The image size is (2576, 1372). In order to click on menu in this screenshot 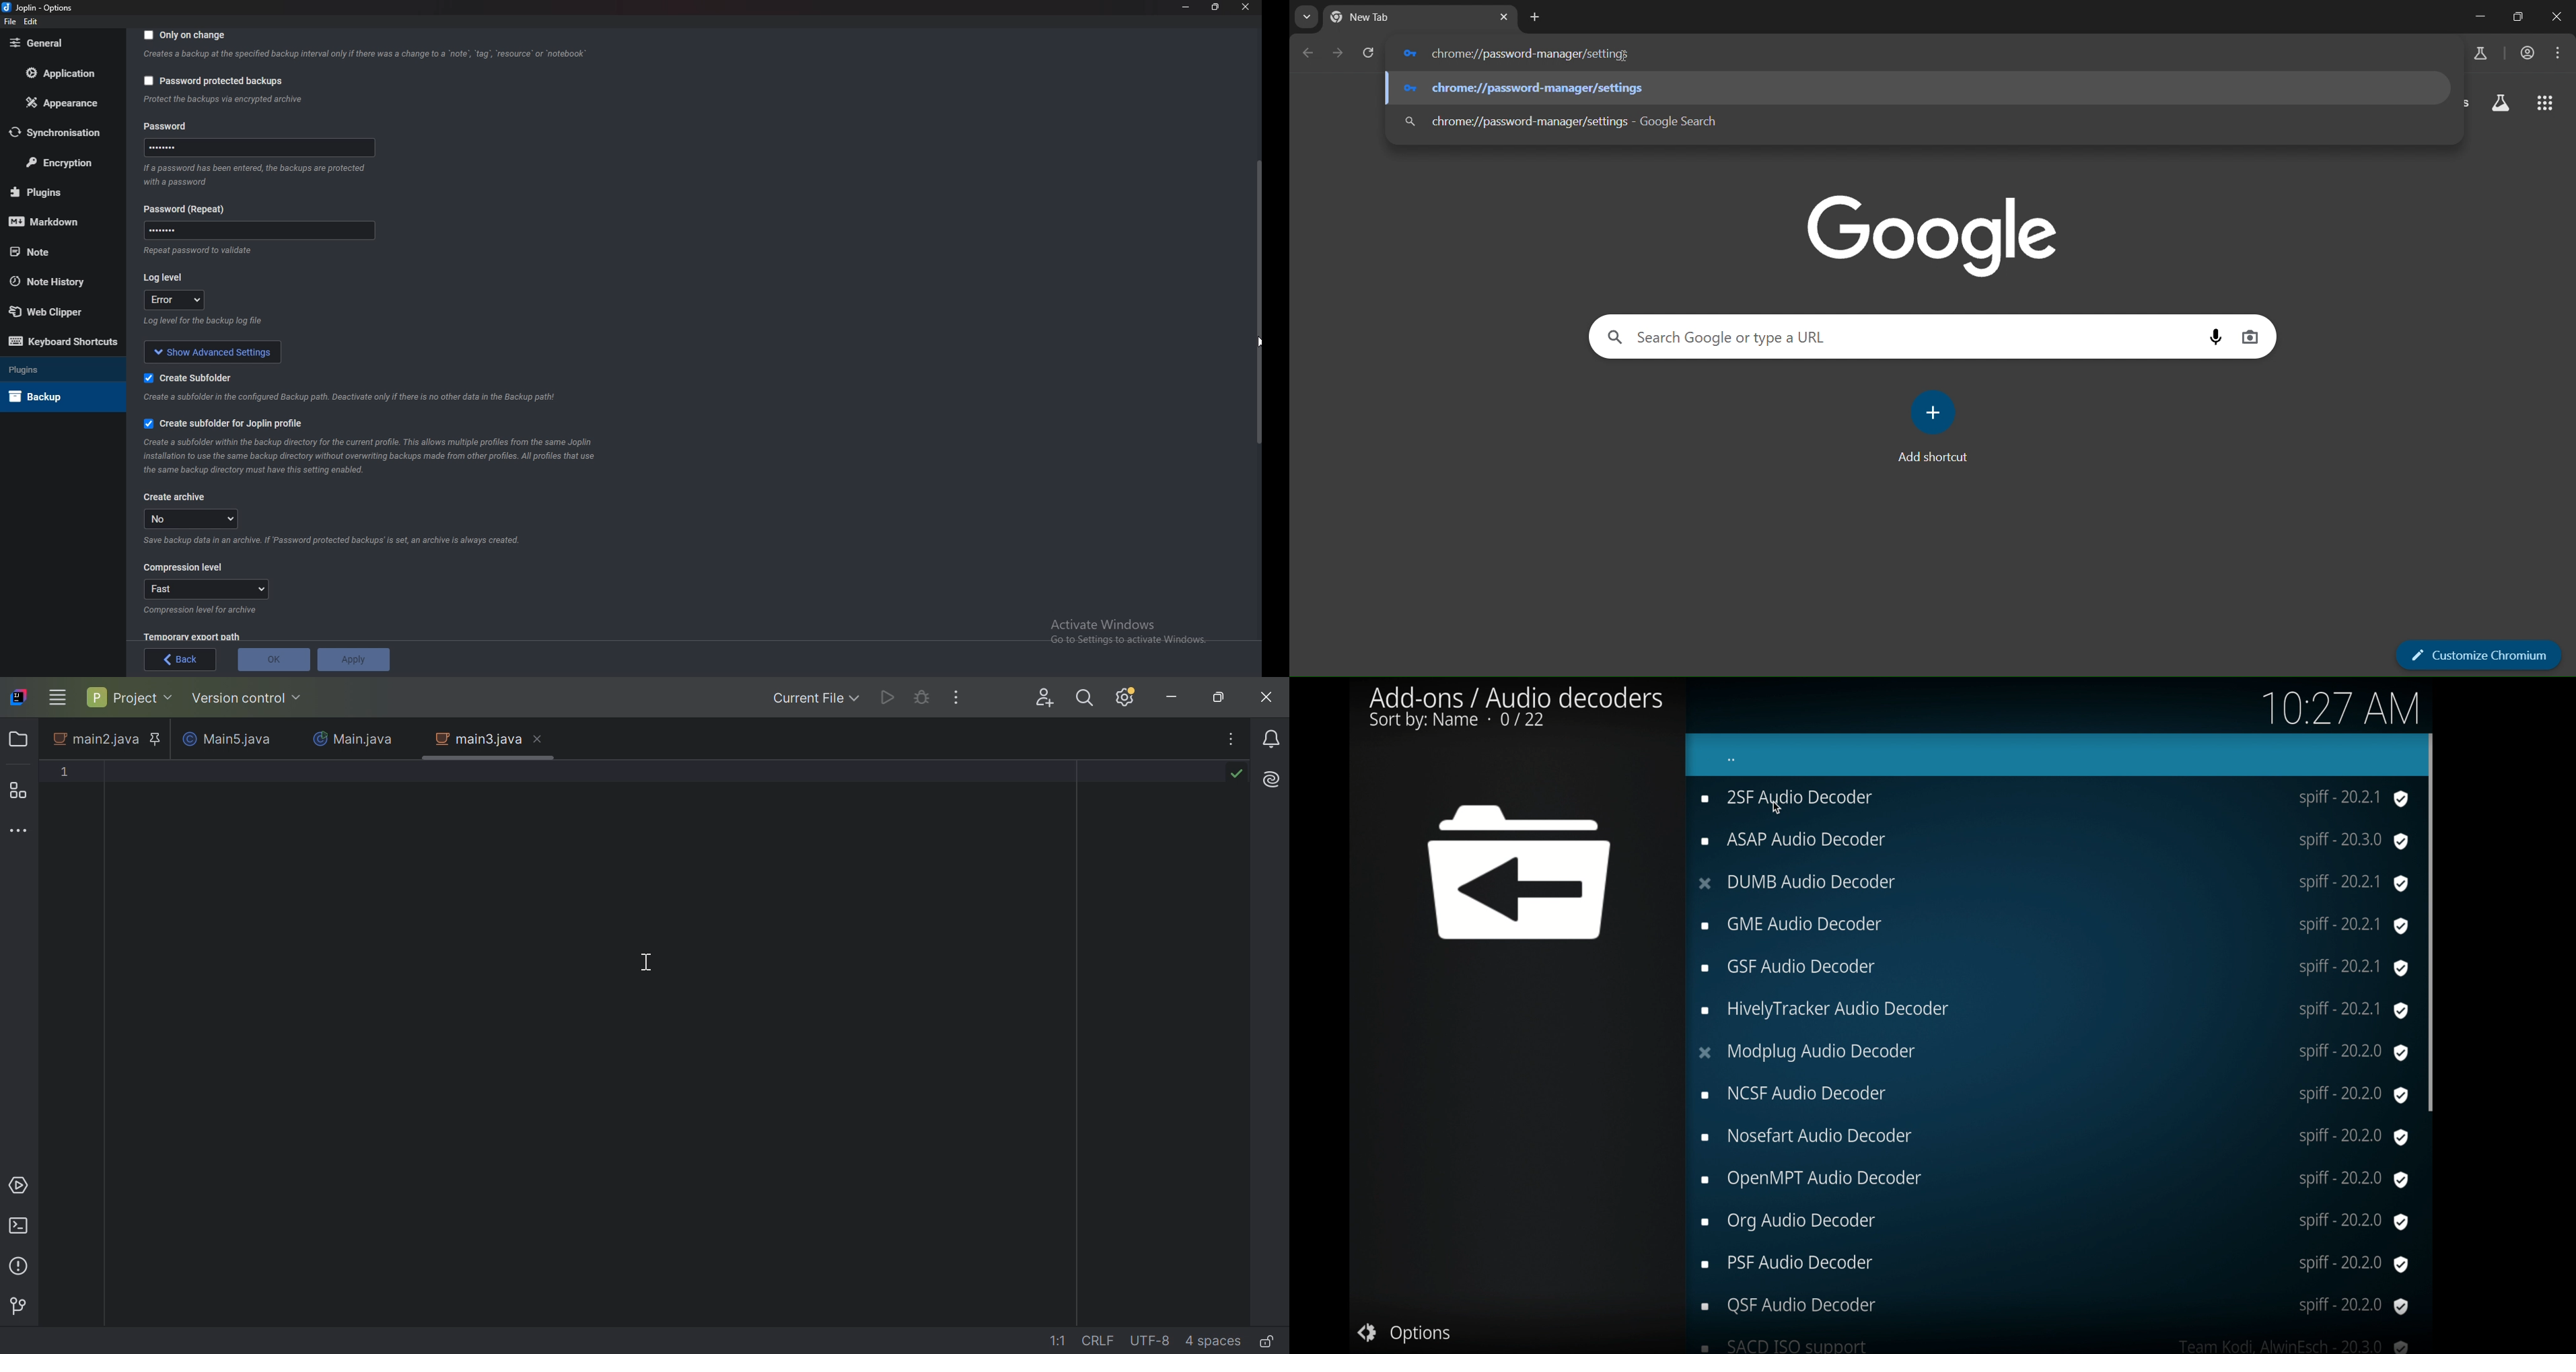, I will do `click(2559, 53)`.